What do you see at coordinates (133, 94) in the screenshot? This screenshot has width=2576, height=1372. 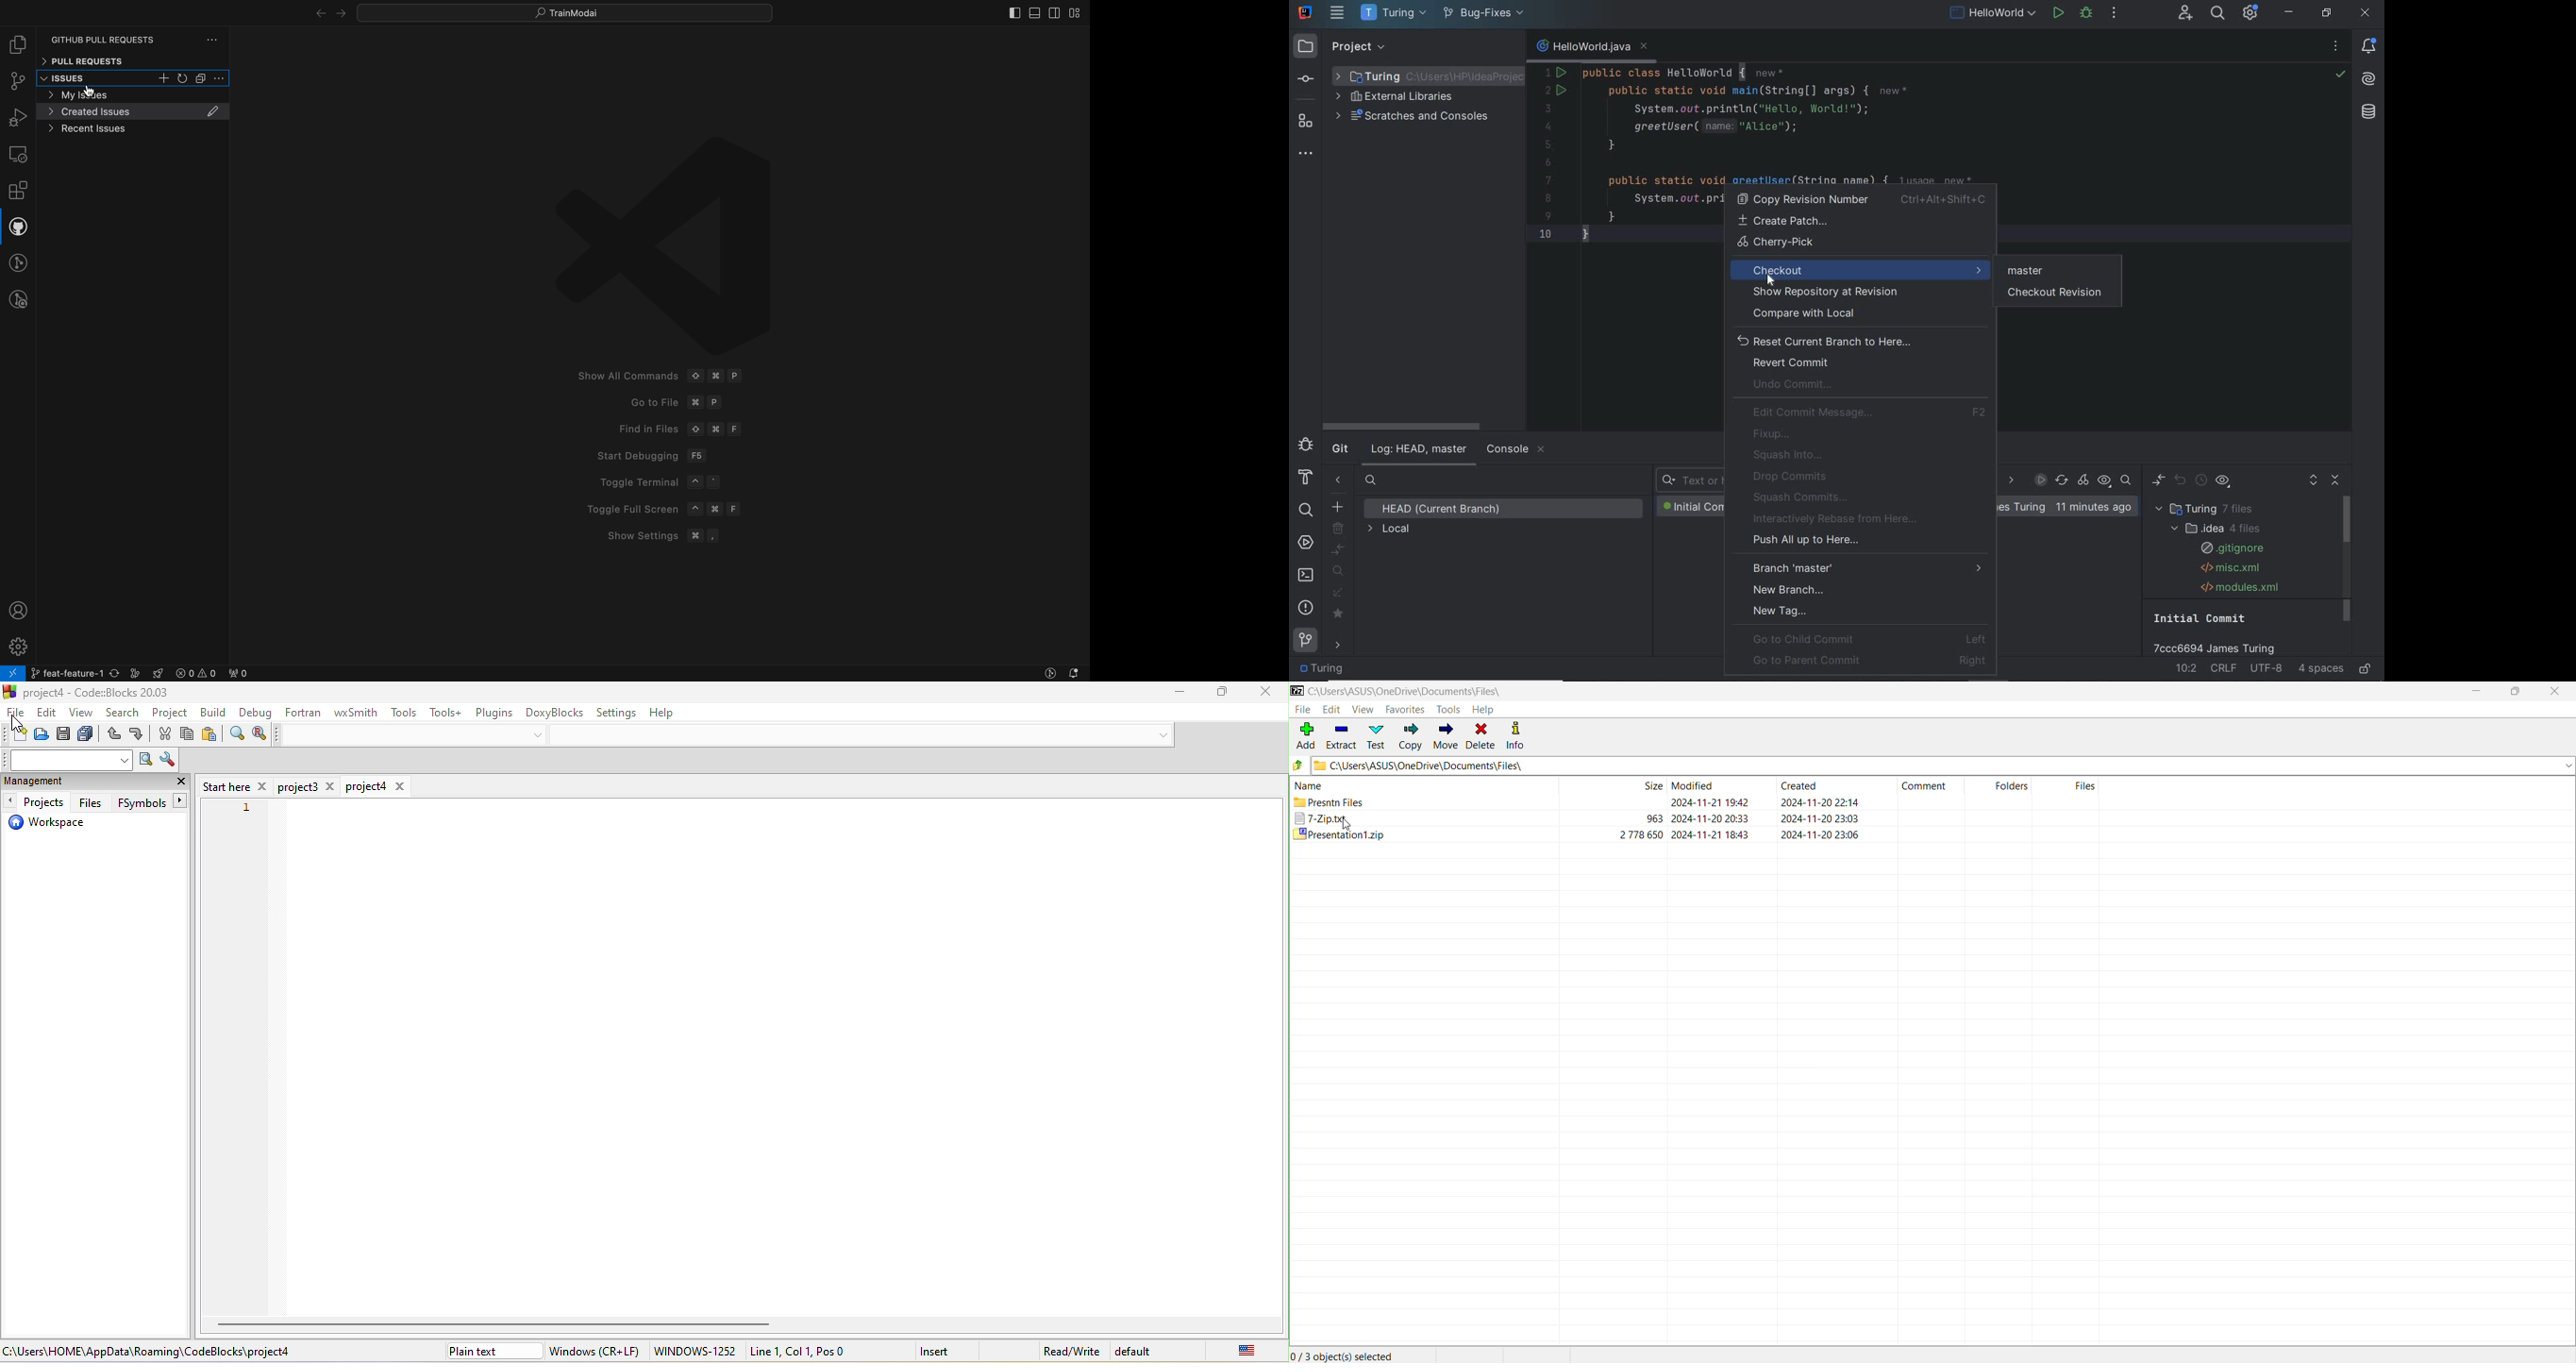 I see `my issues` at bounding box center [133, 94].